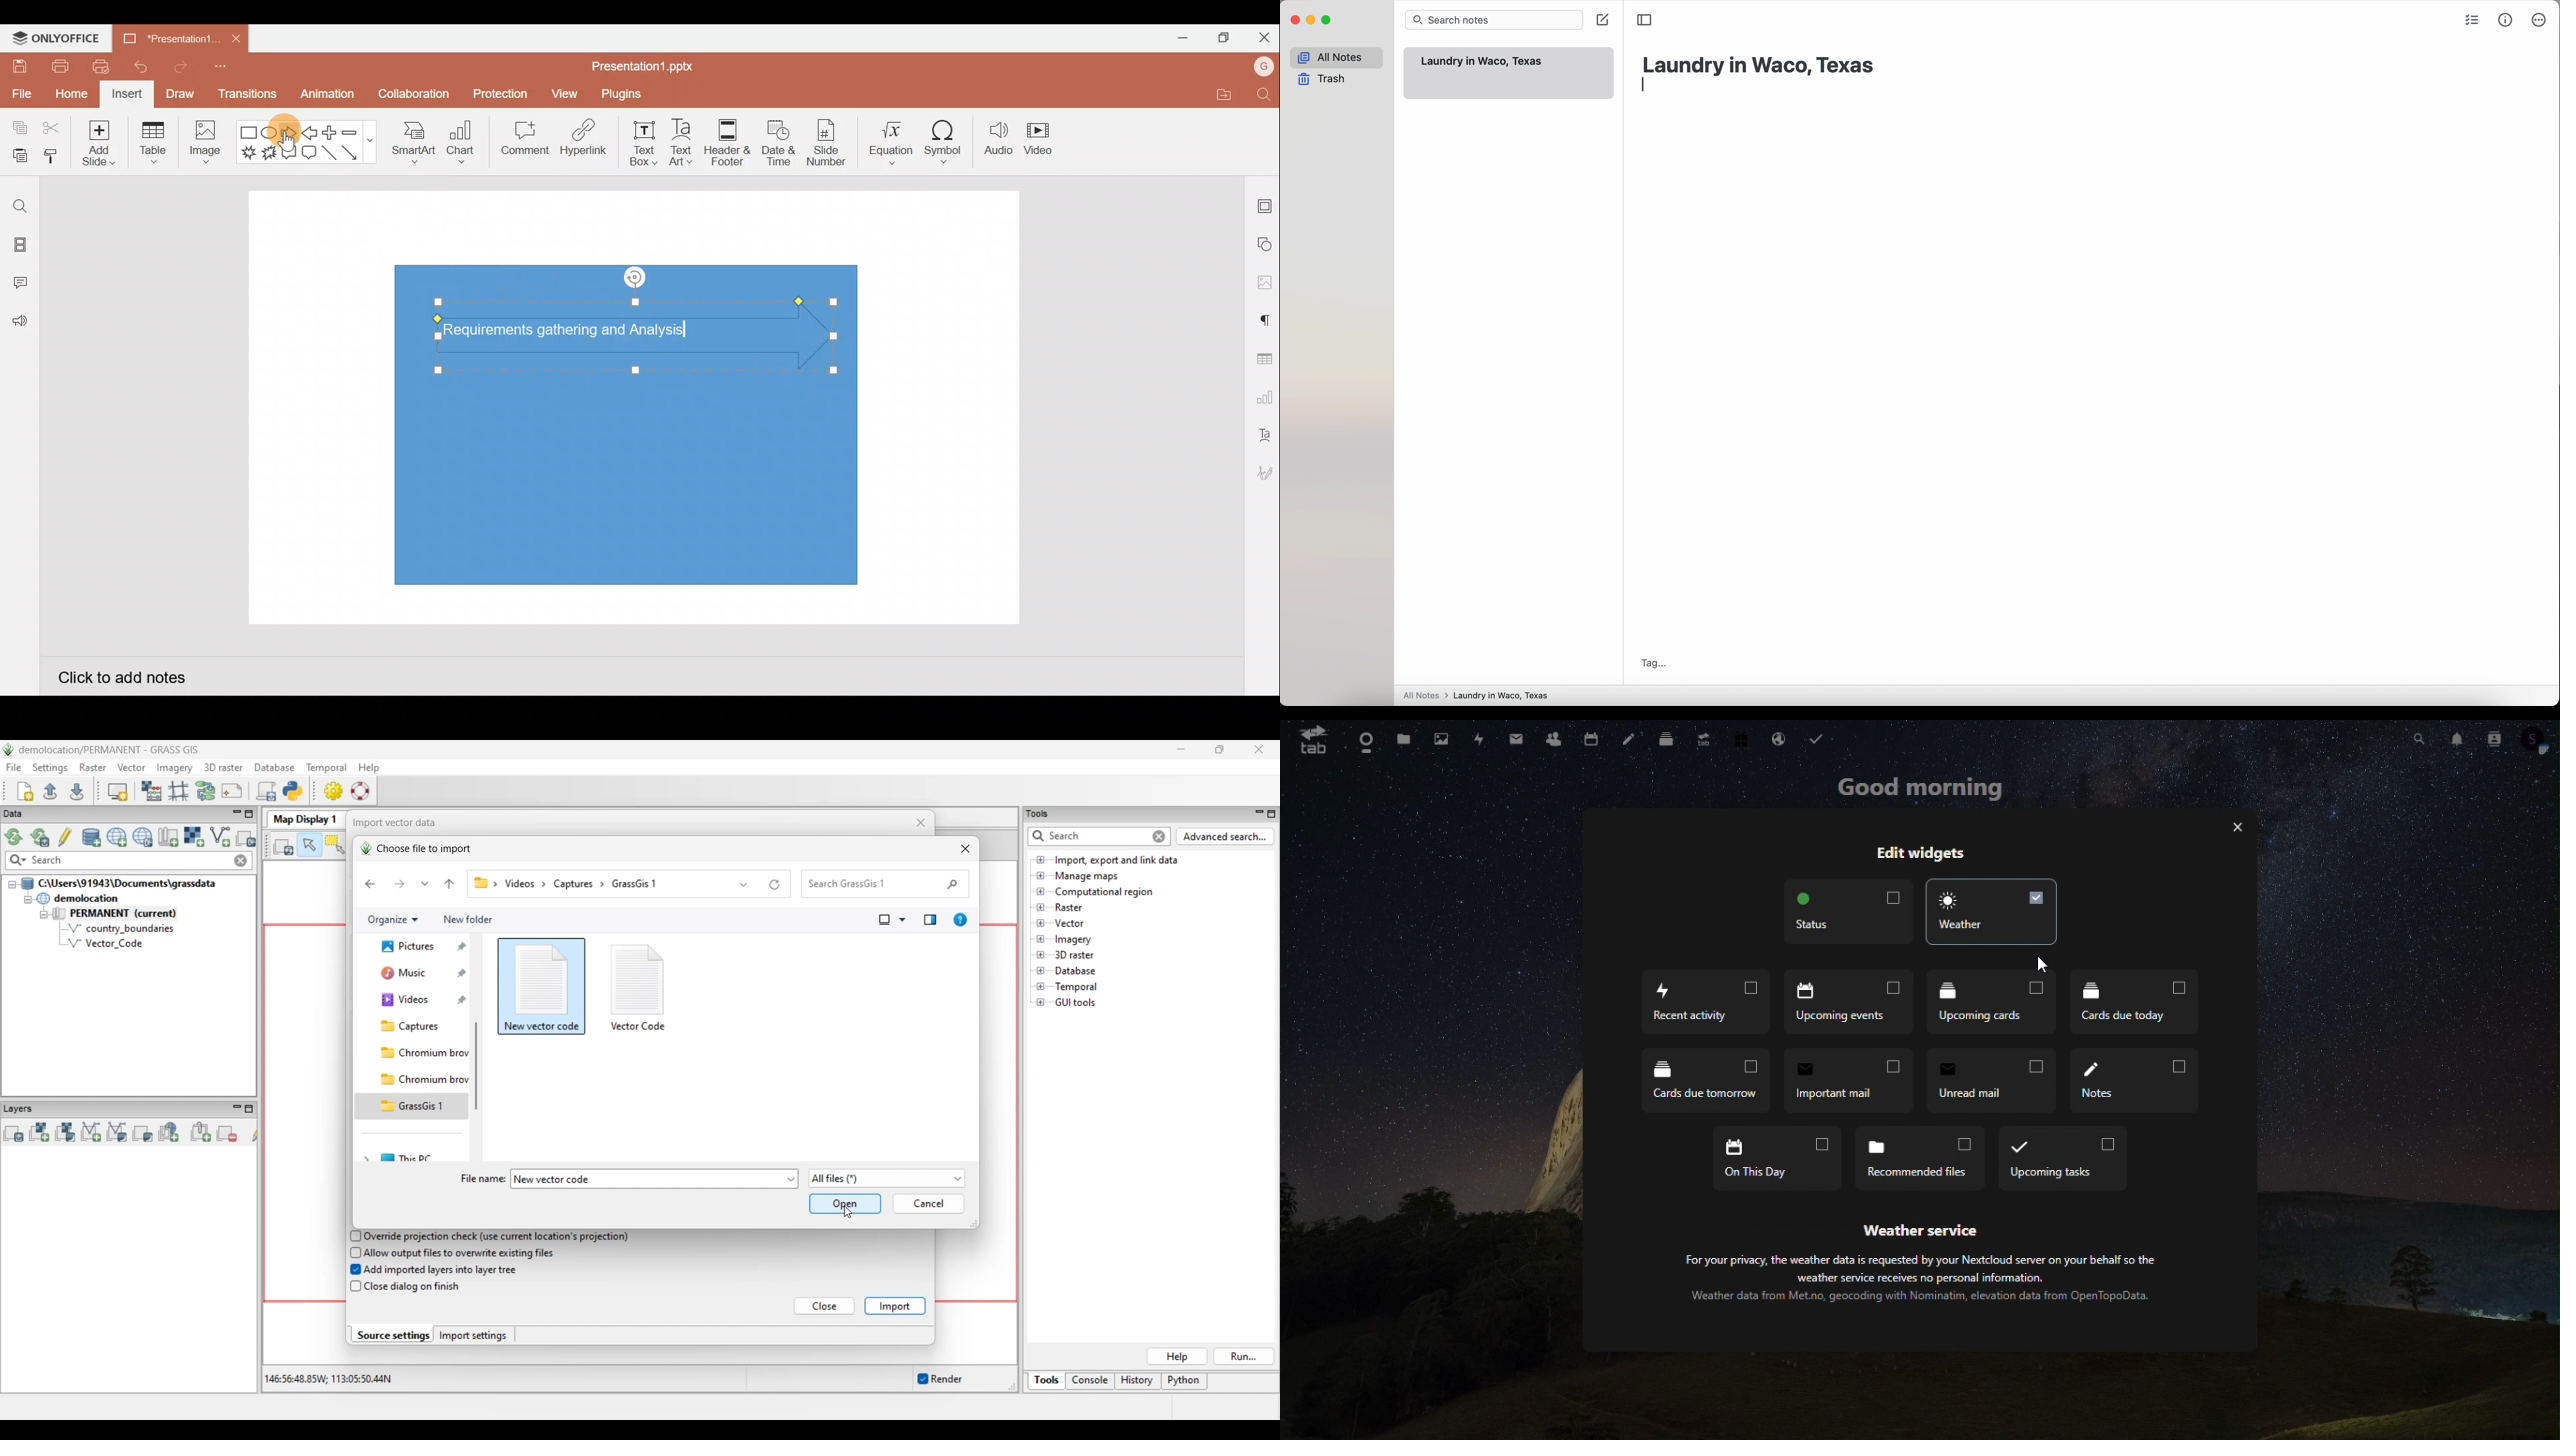 Image resolution: width=2576 pixels, height=1456 pixels. What do you see at coordinates (1651, 663) in the screenshot?
I see `tag` at bounding box center [1651, 663].